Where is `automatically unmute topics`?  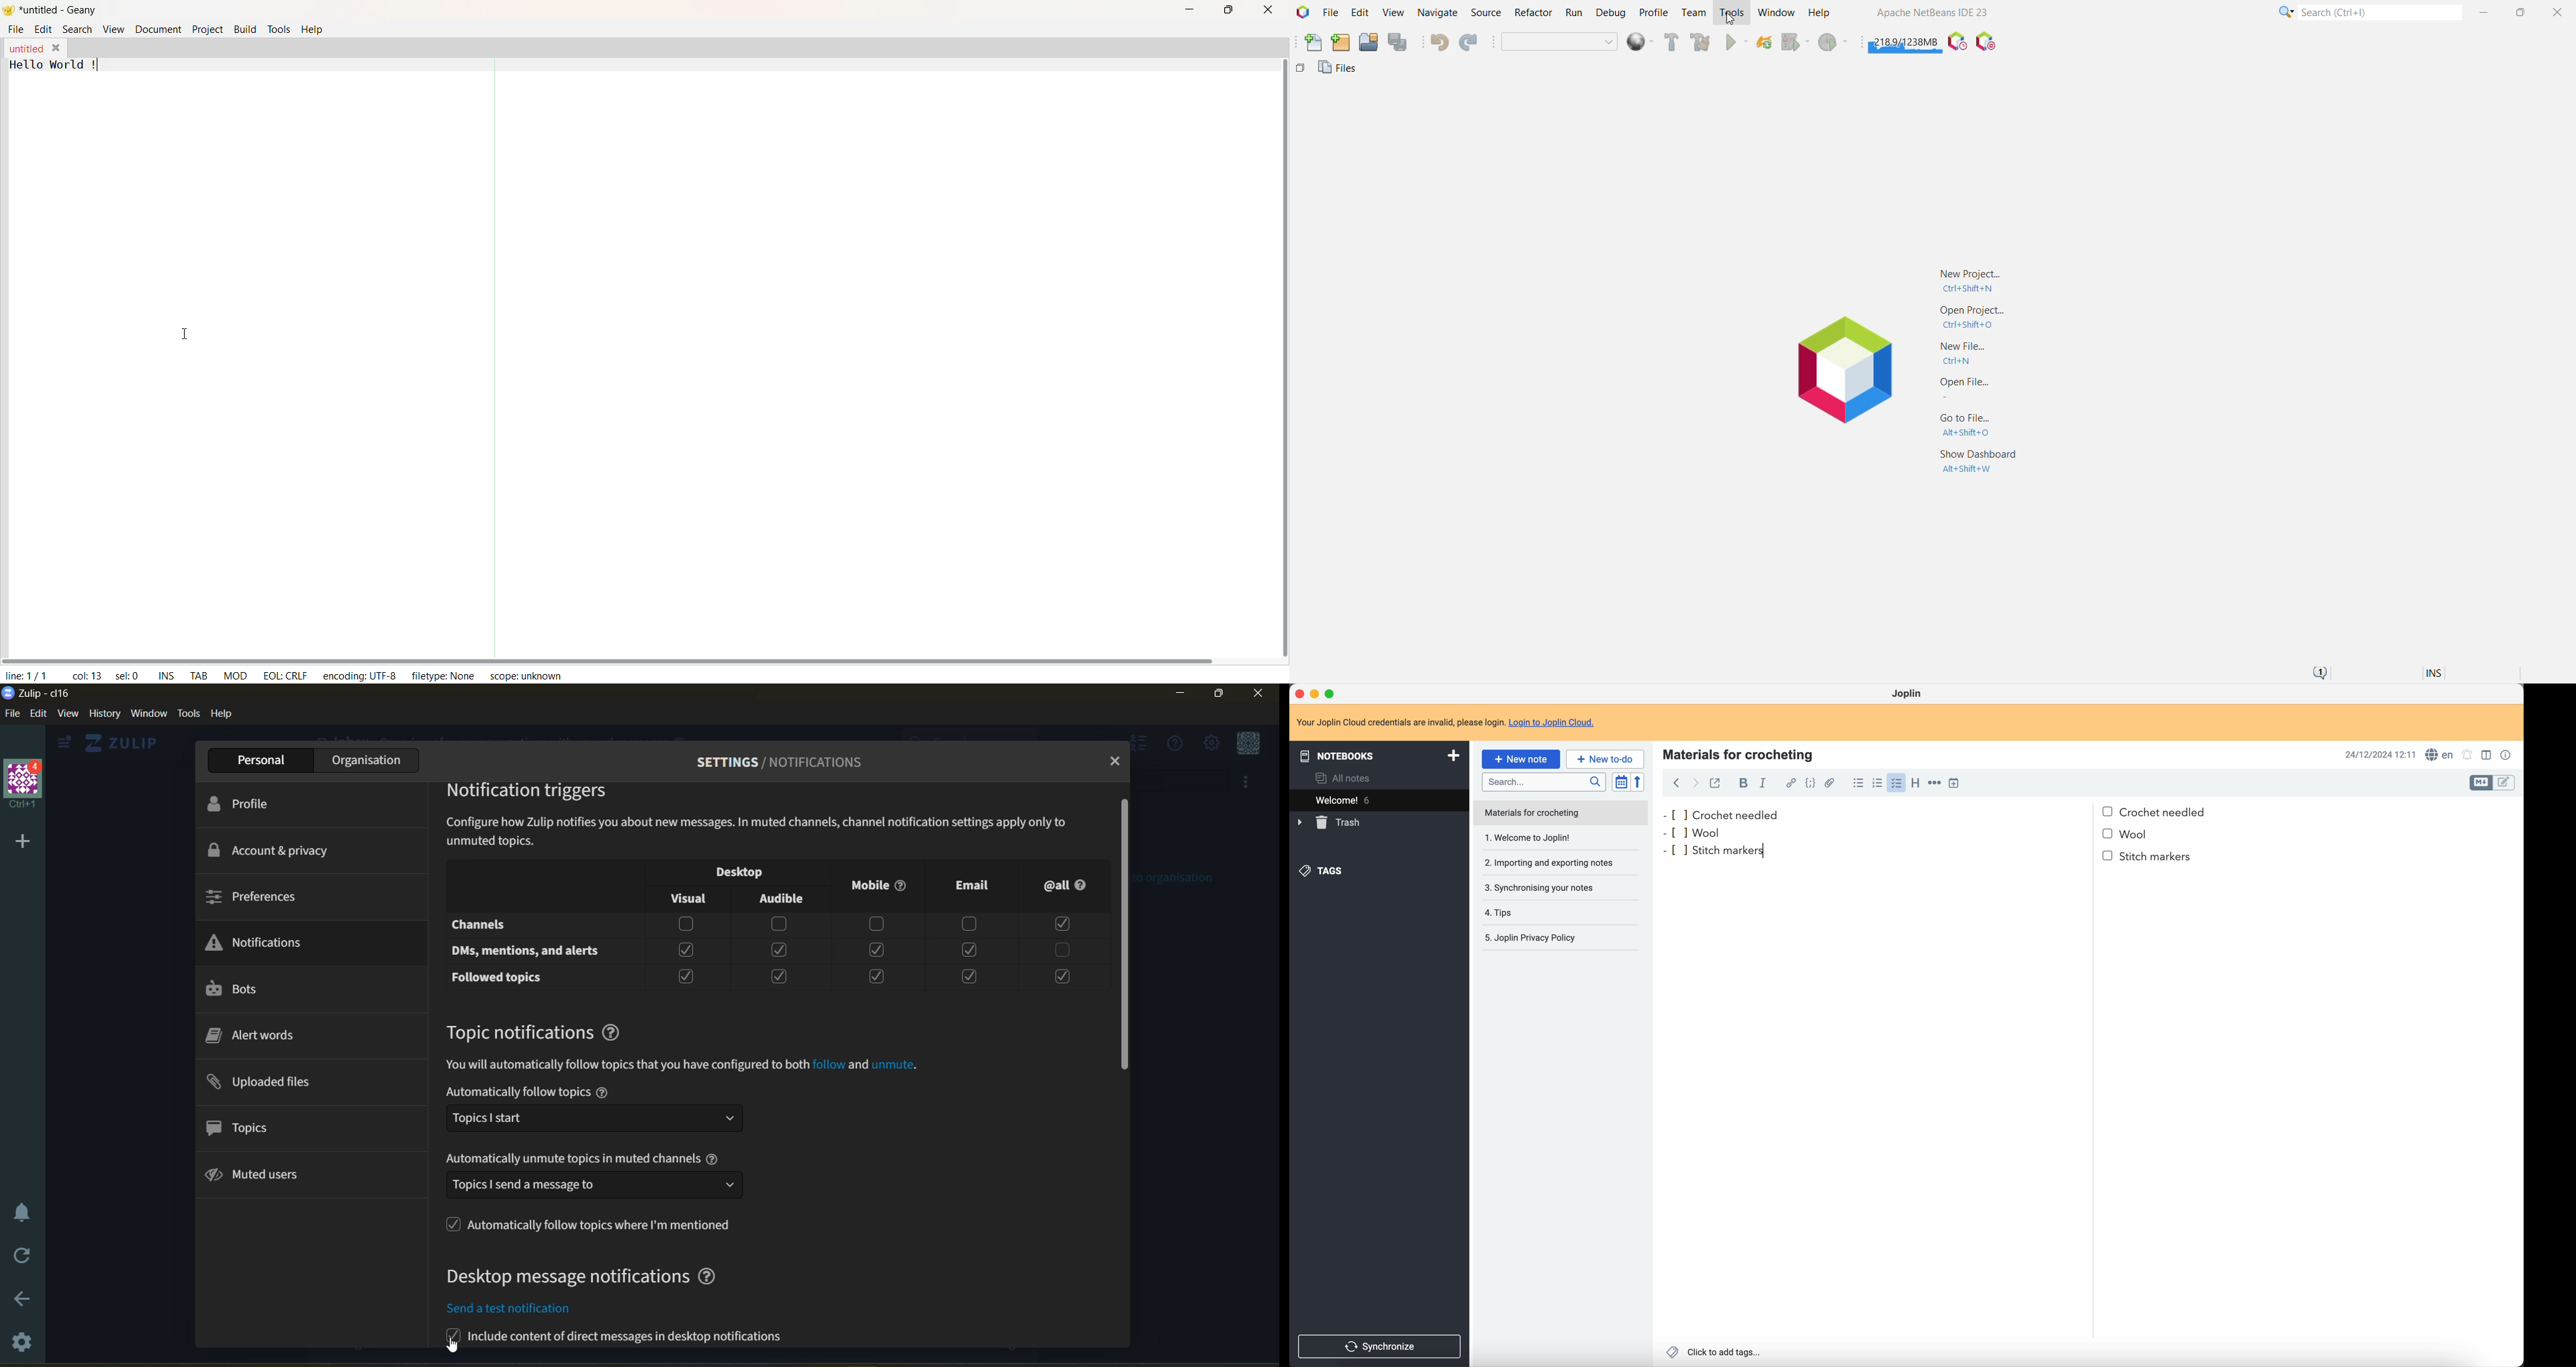 automatically unmute topics is located at coordinates (586, 1160).